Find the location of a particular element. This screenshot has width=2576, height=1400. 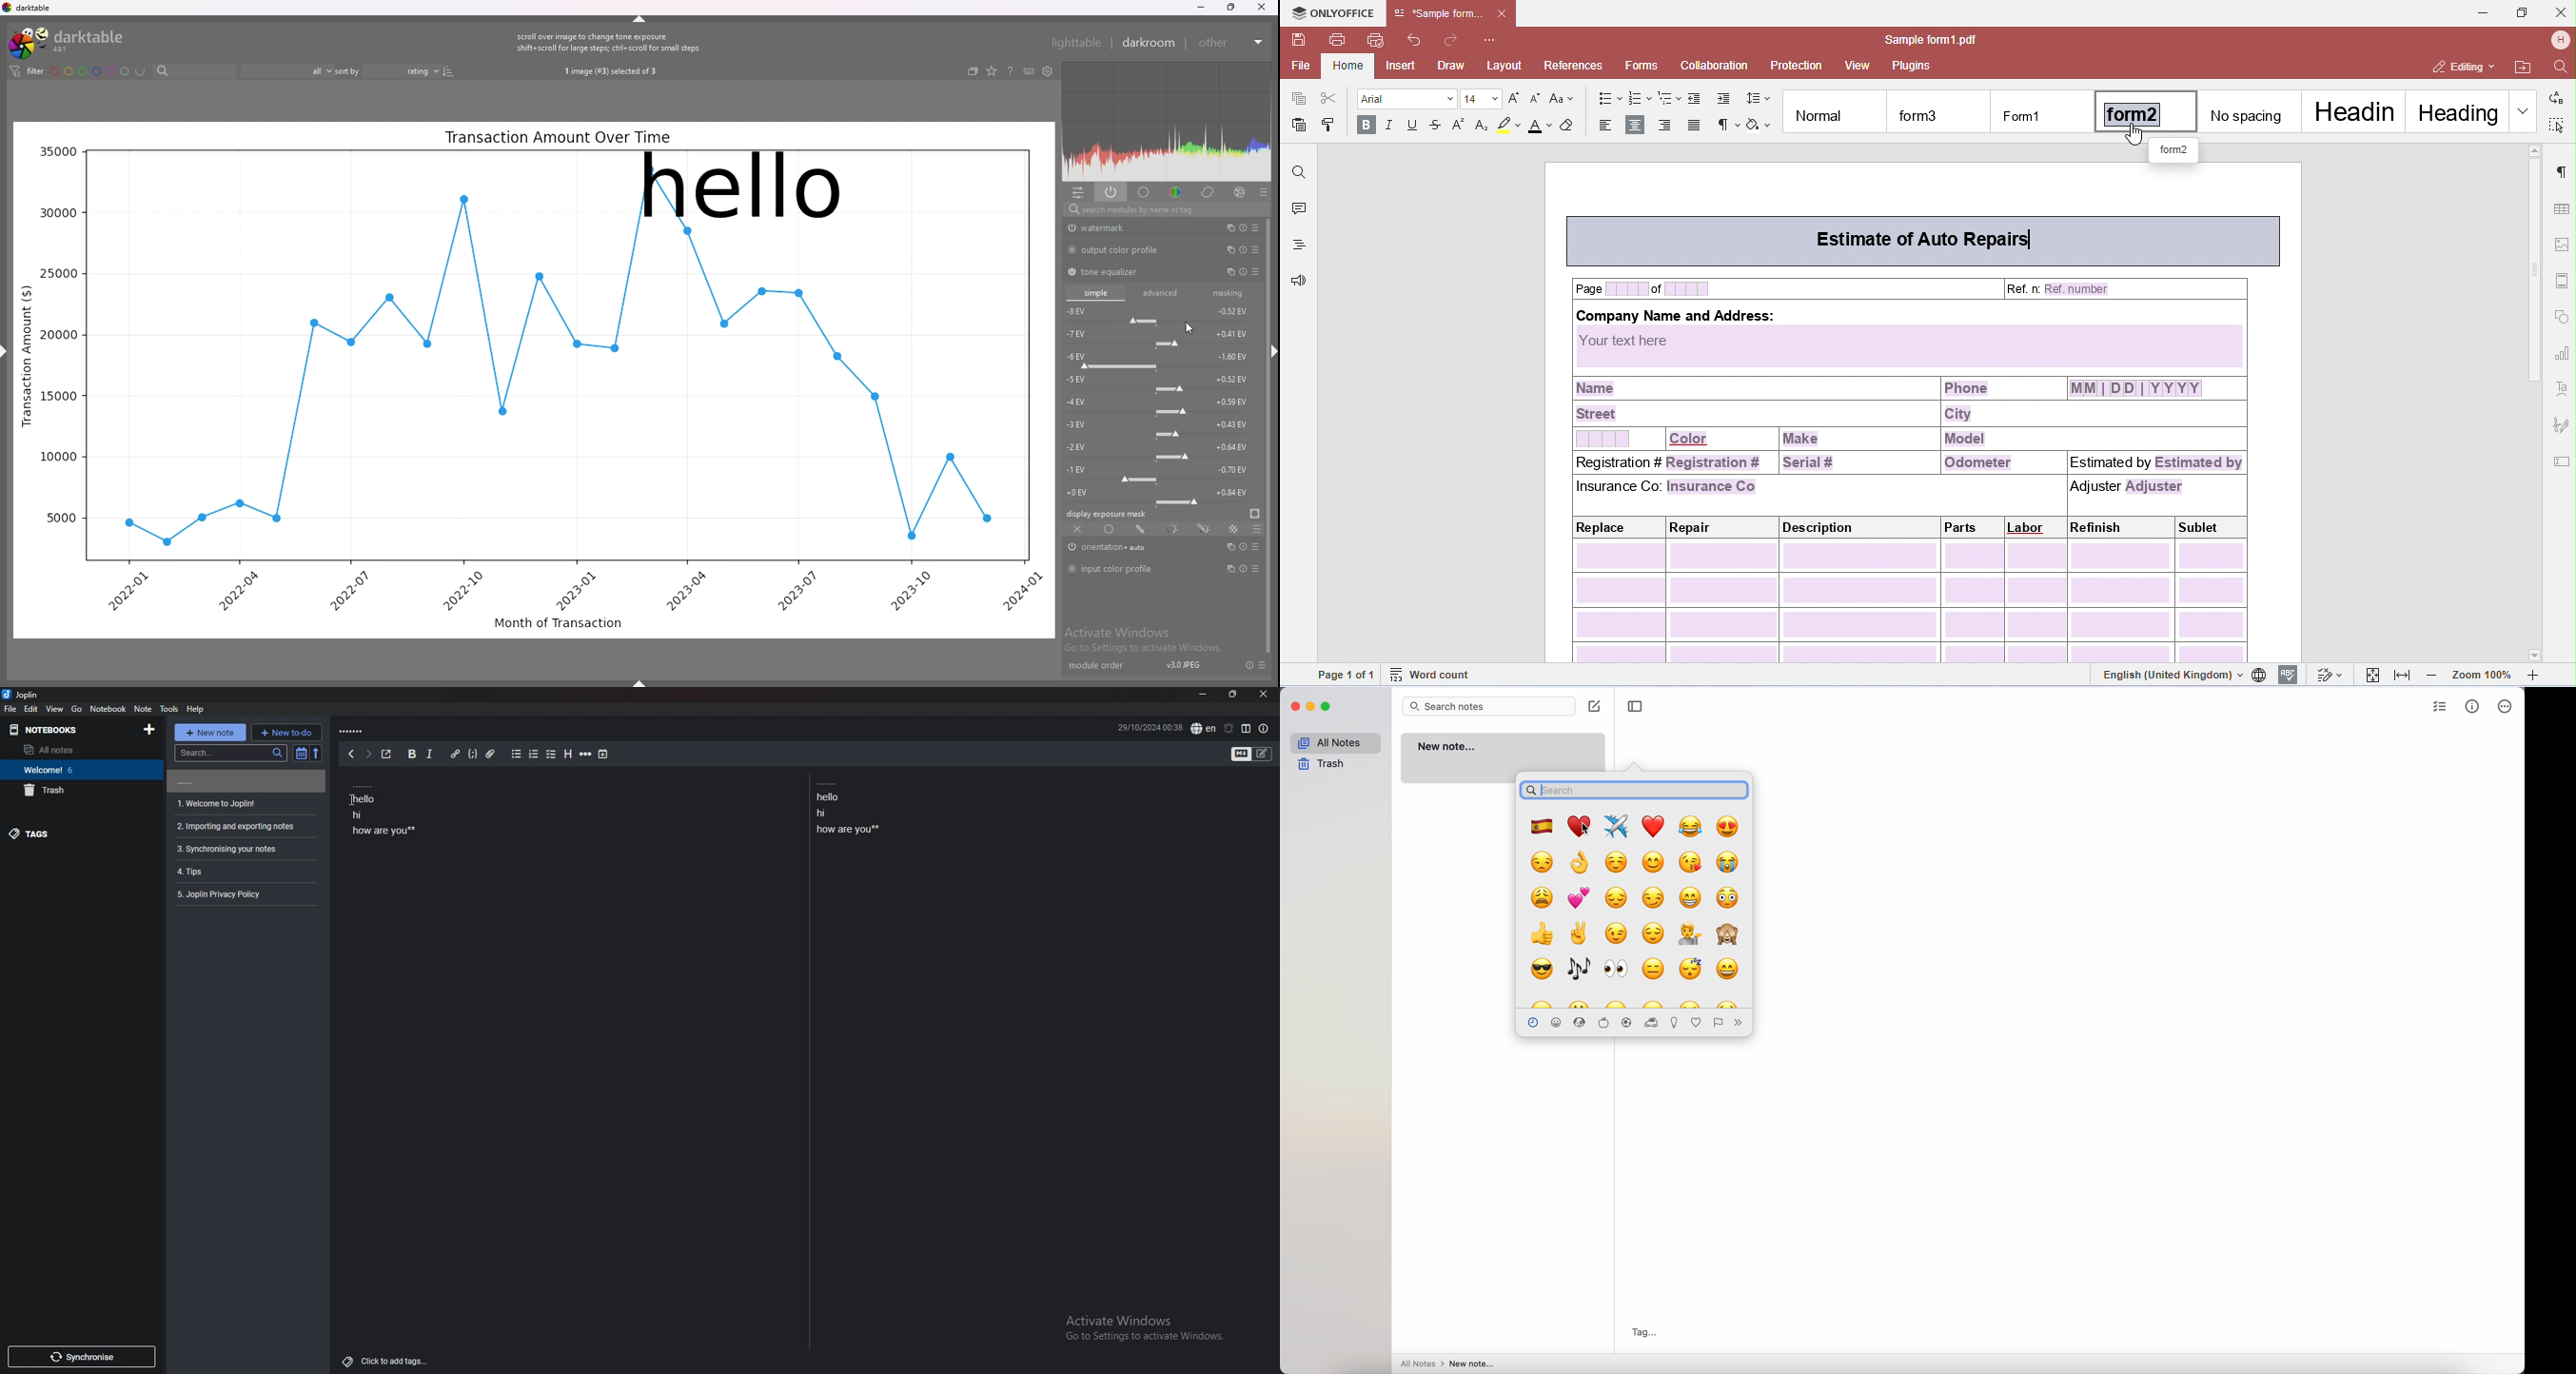

Transaction Amount Over Time is located at coordinates (557, 137).